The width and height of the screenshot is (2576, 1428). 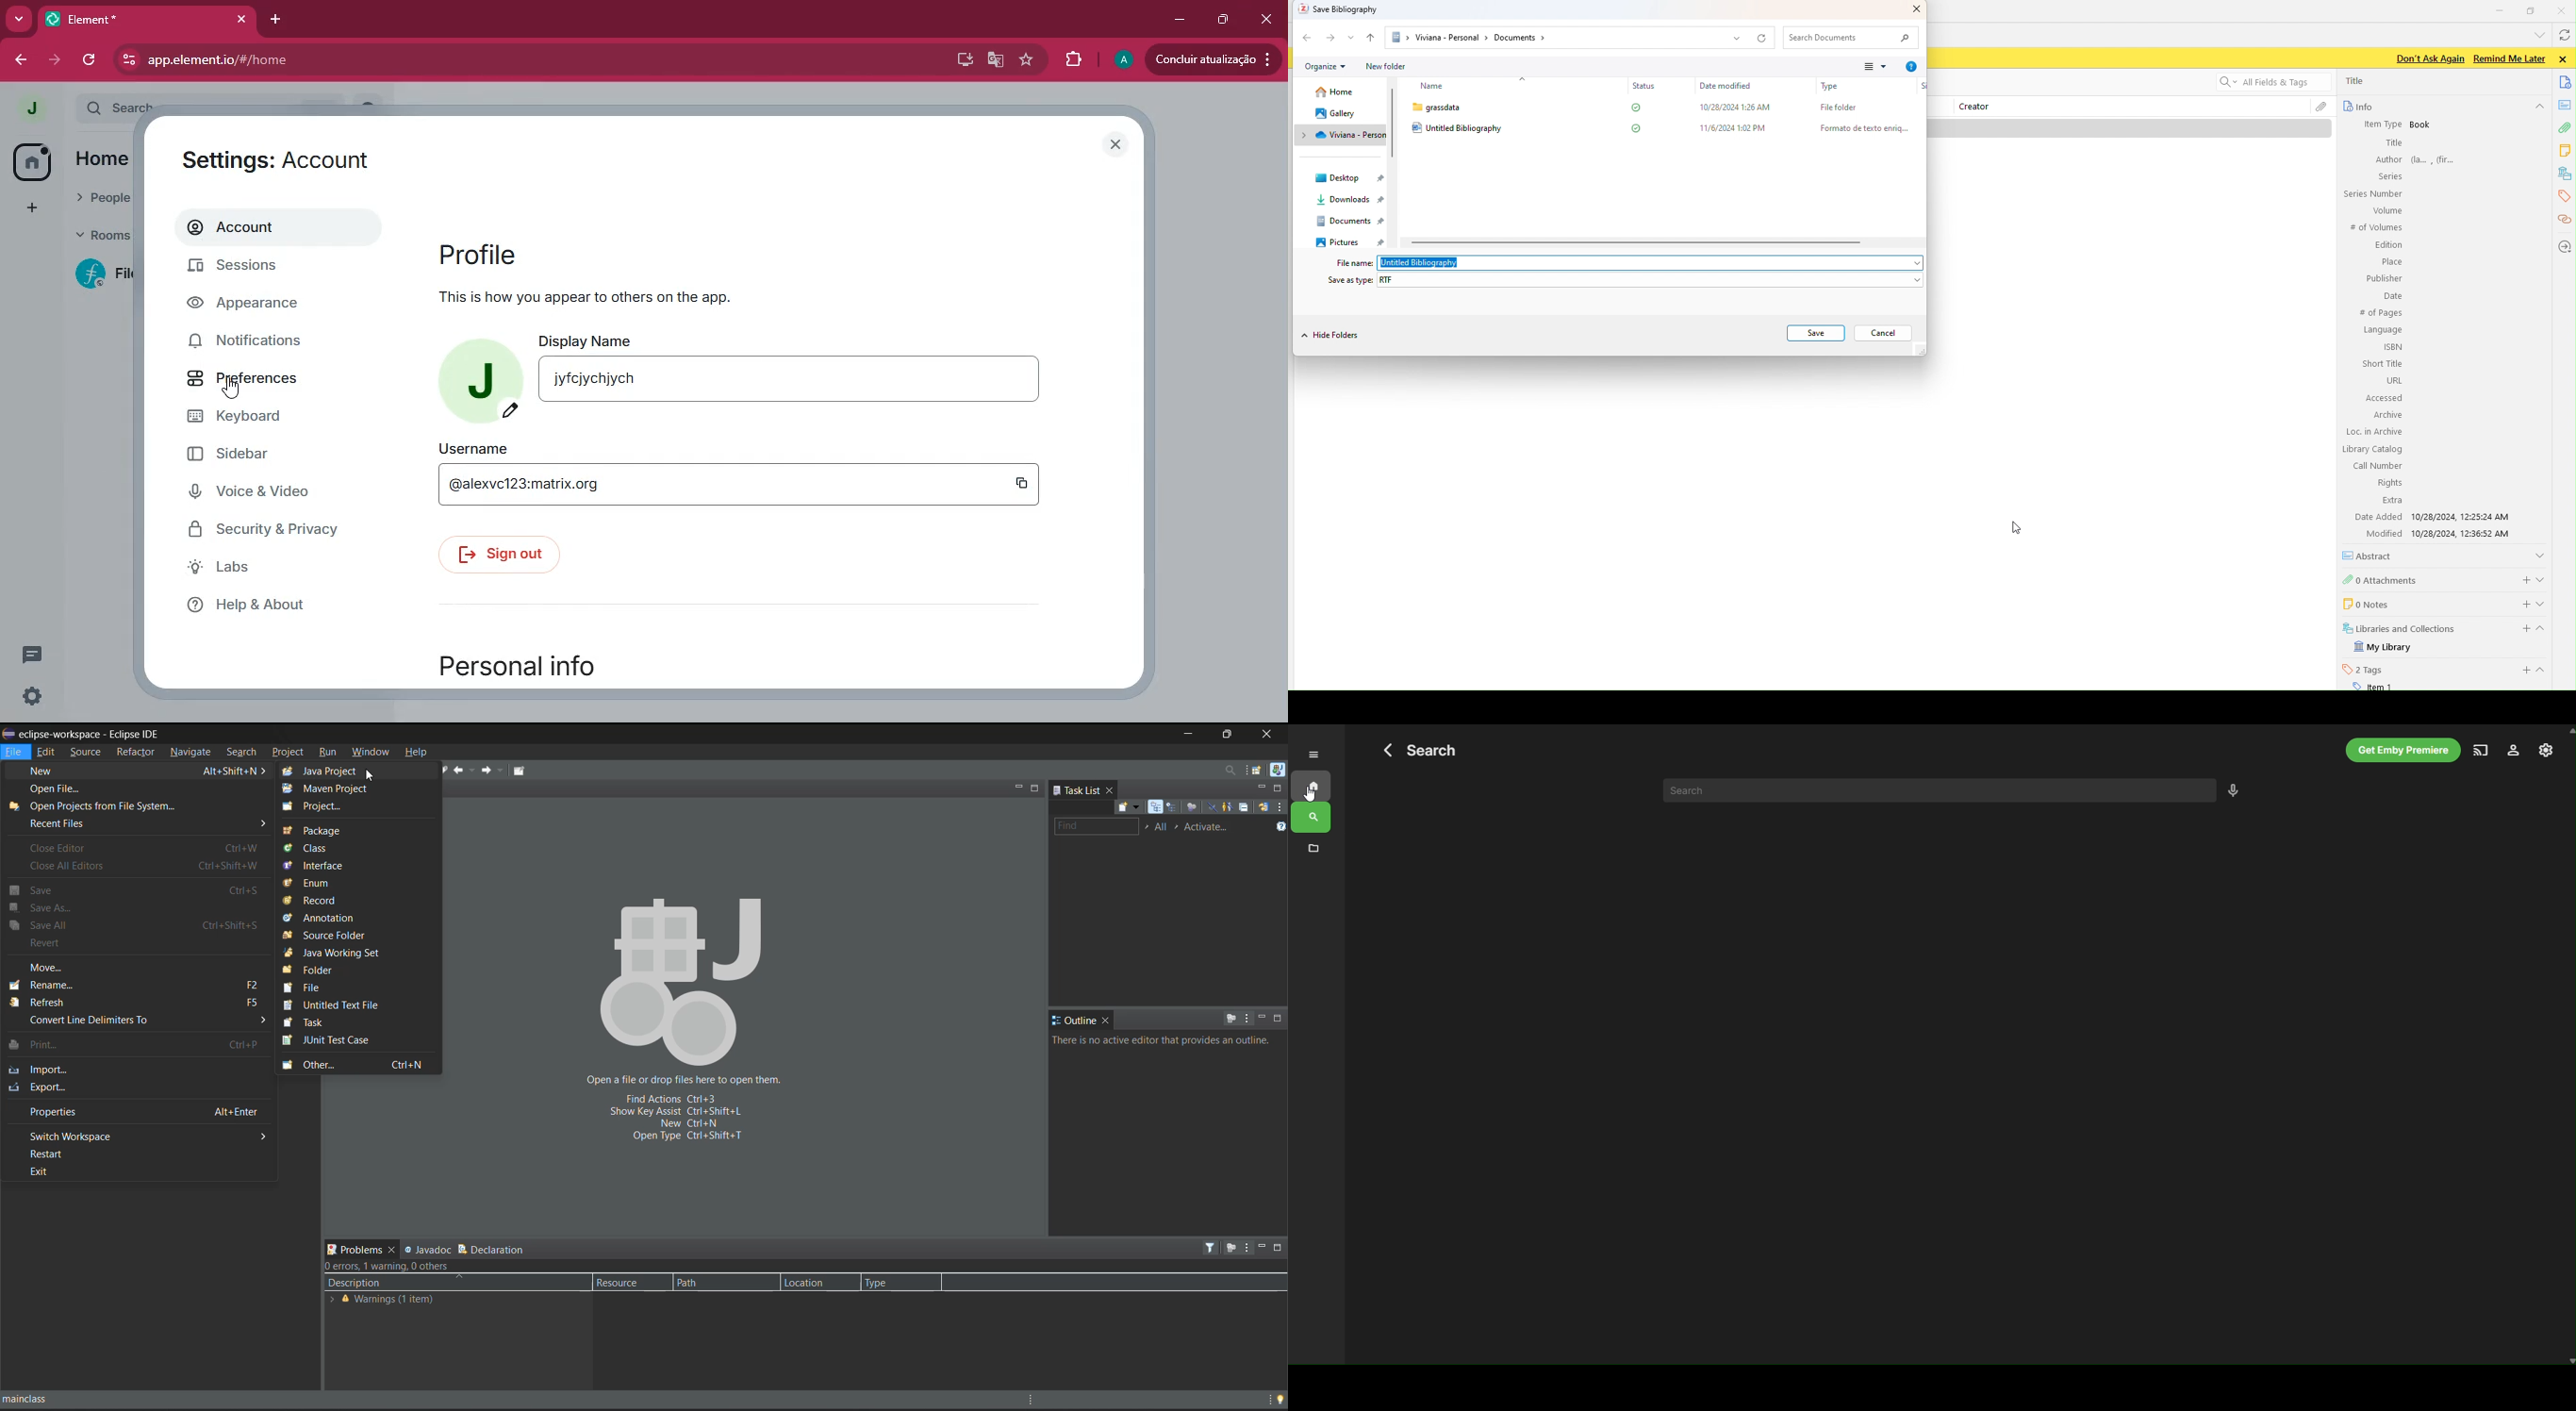 What do you see at coordinates (894, 1283) in the screenshot?
I see `type` at bounding box center [894, 1283].